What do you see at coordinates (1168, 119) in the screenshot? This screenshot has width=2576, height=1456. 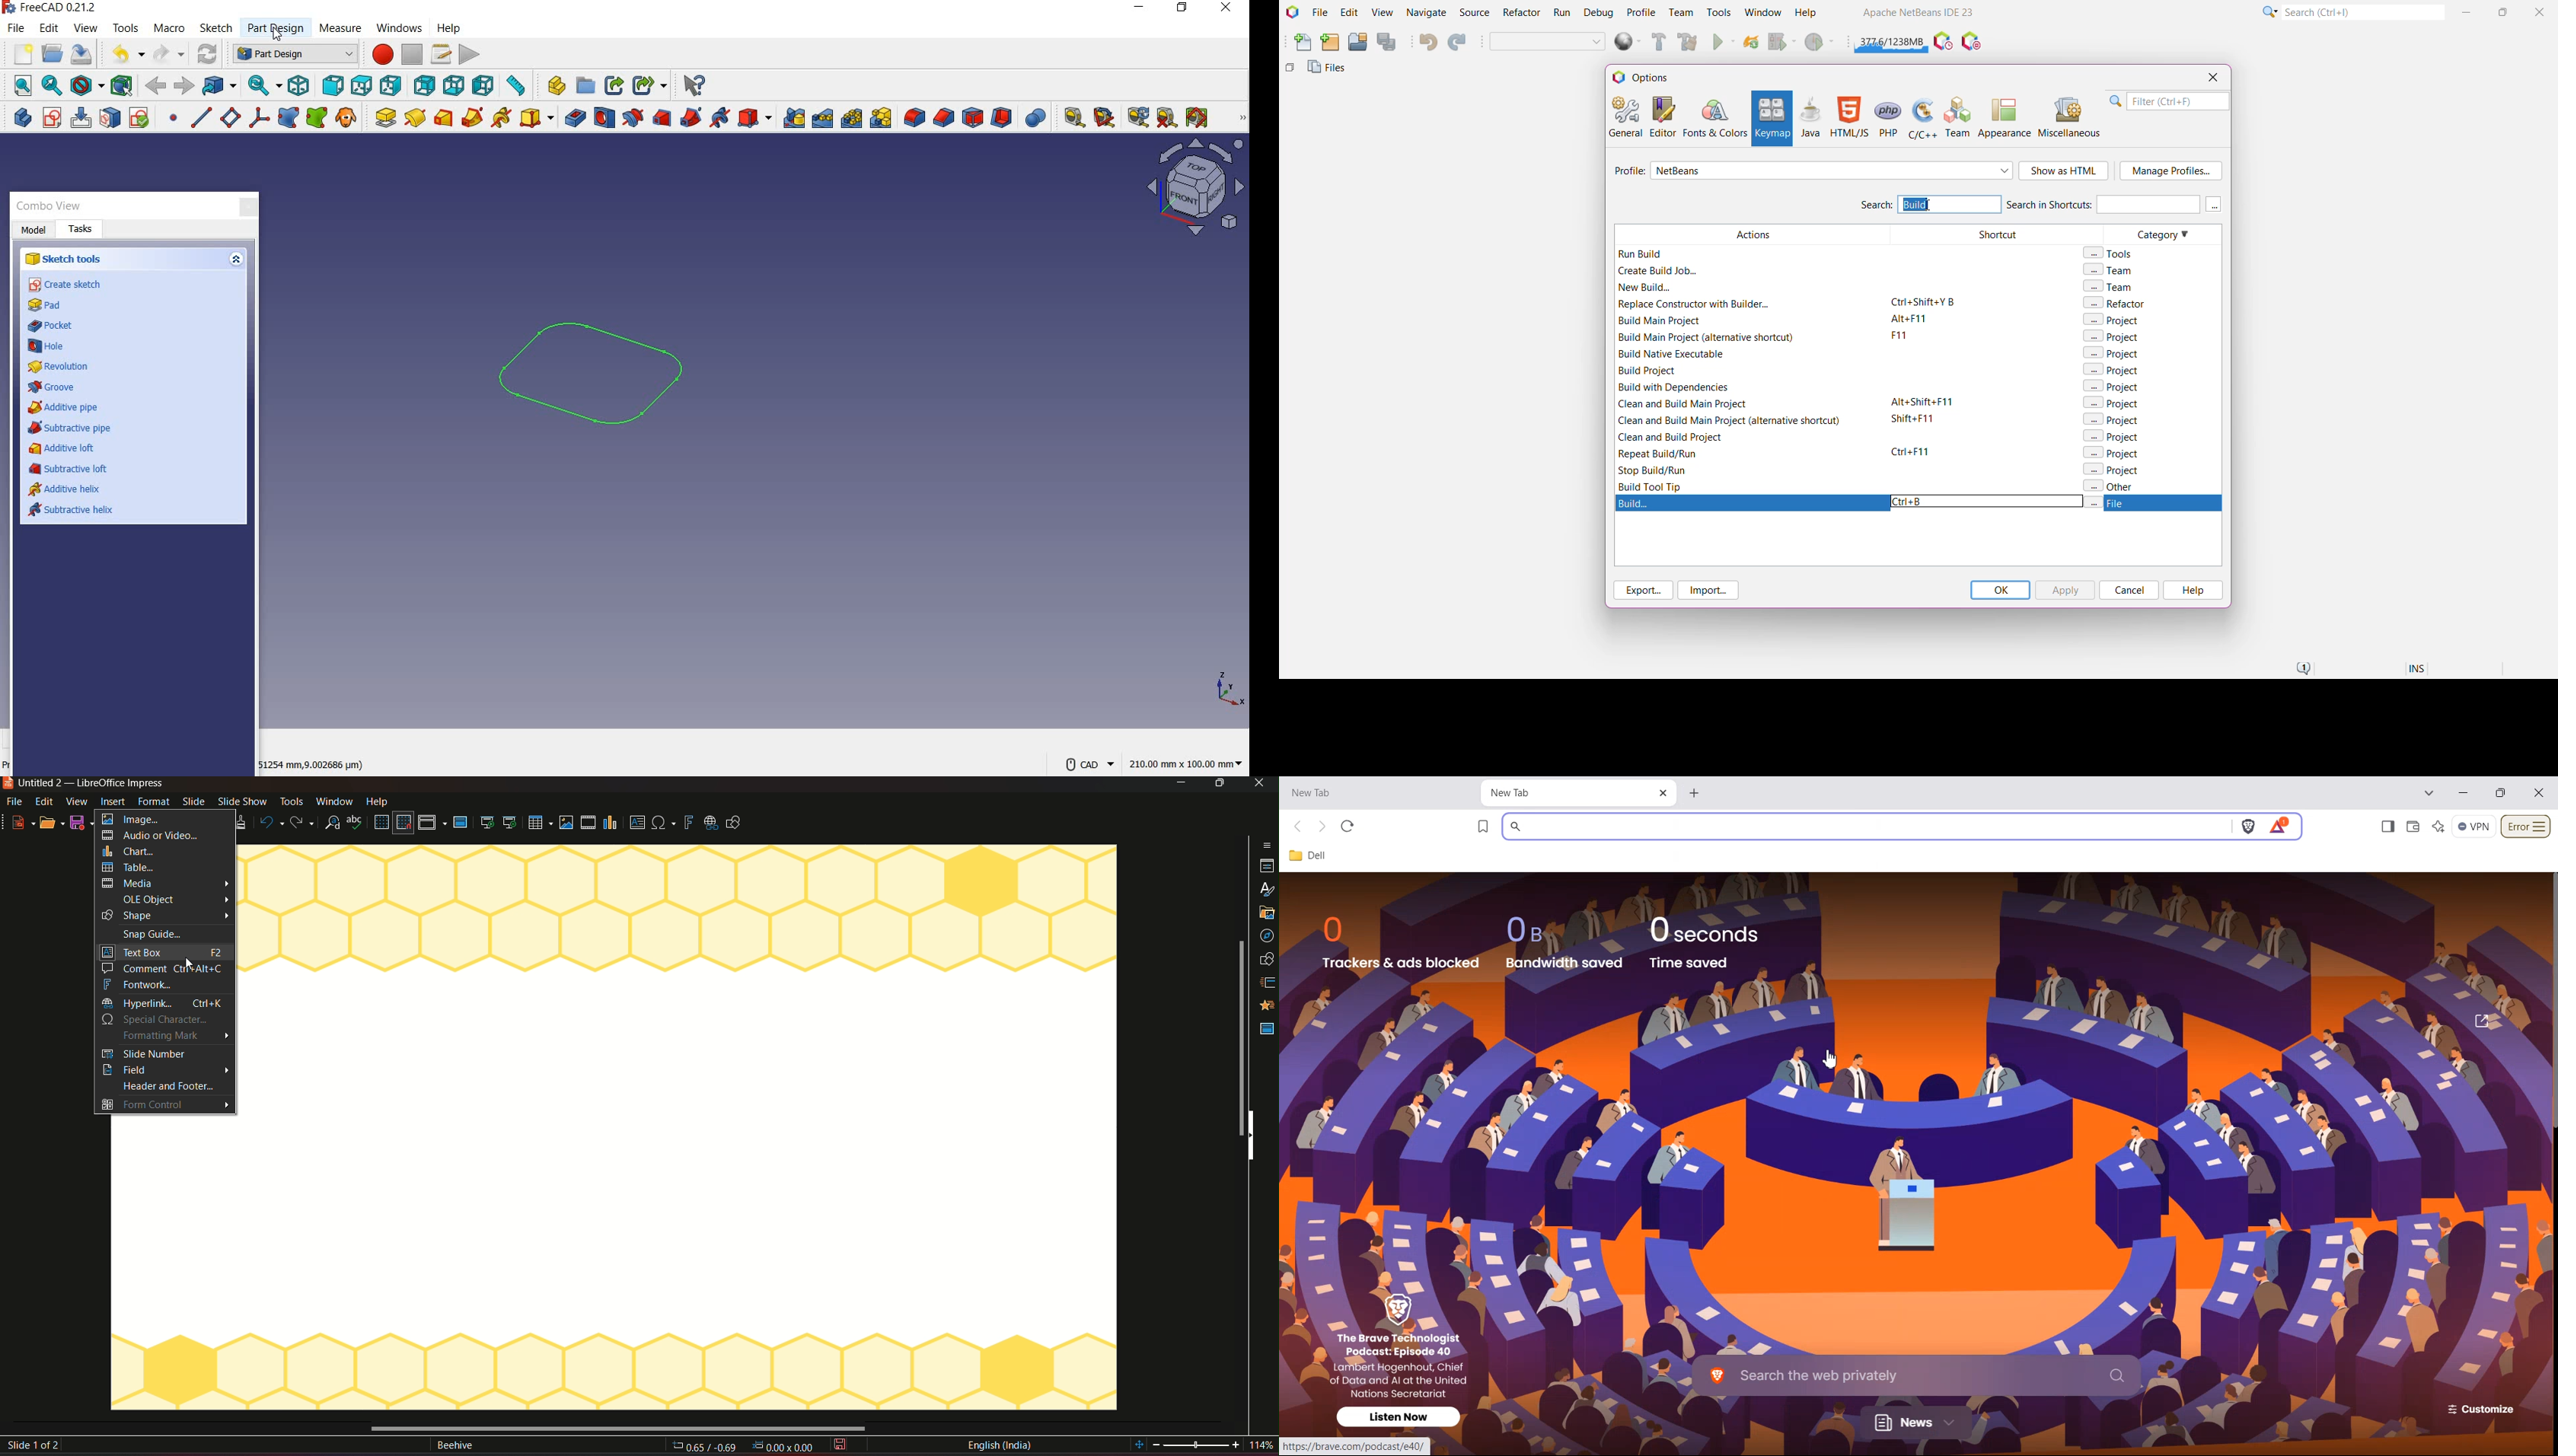 I see `clear all` at bounding box center [1168, 119].